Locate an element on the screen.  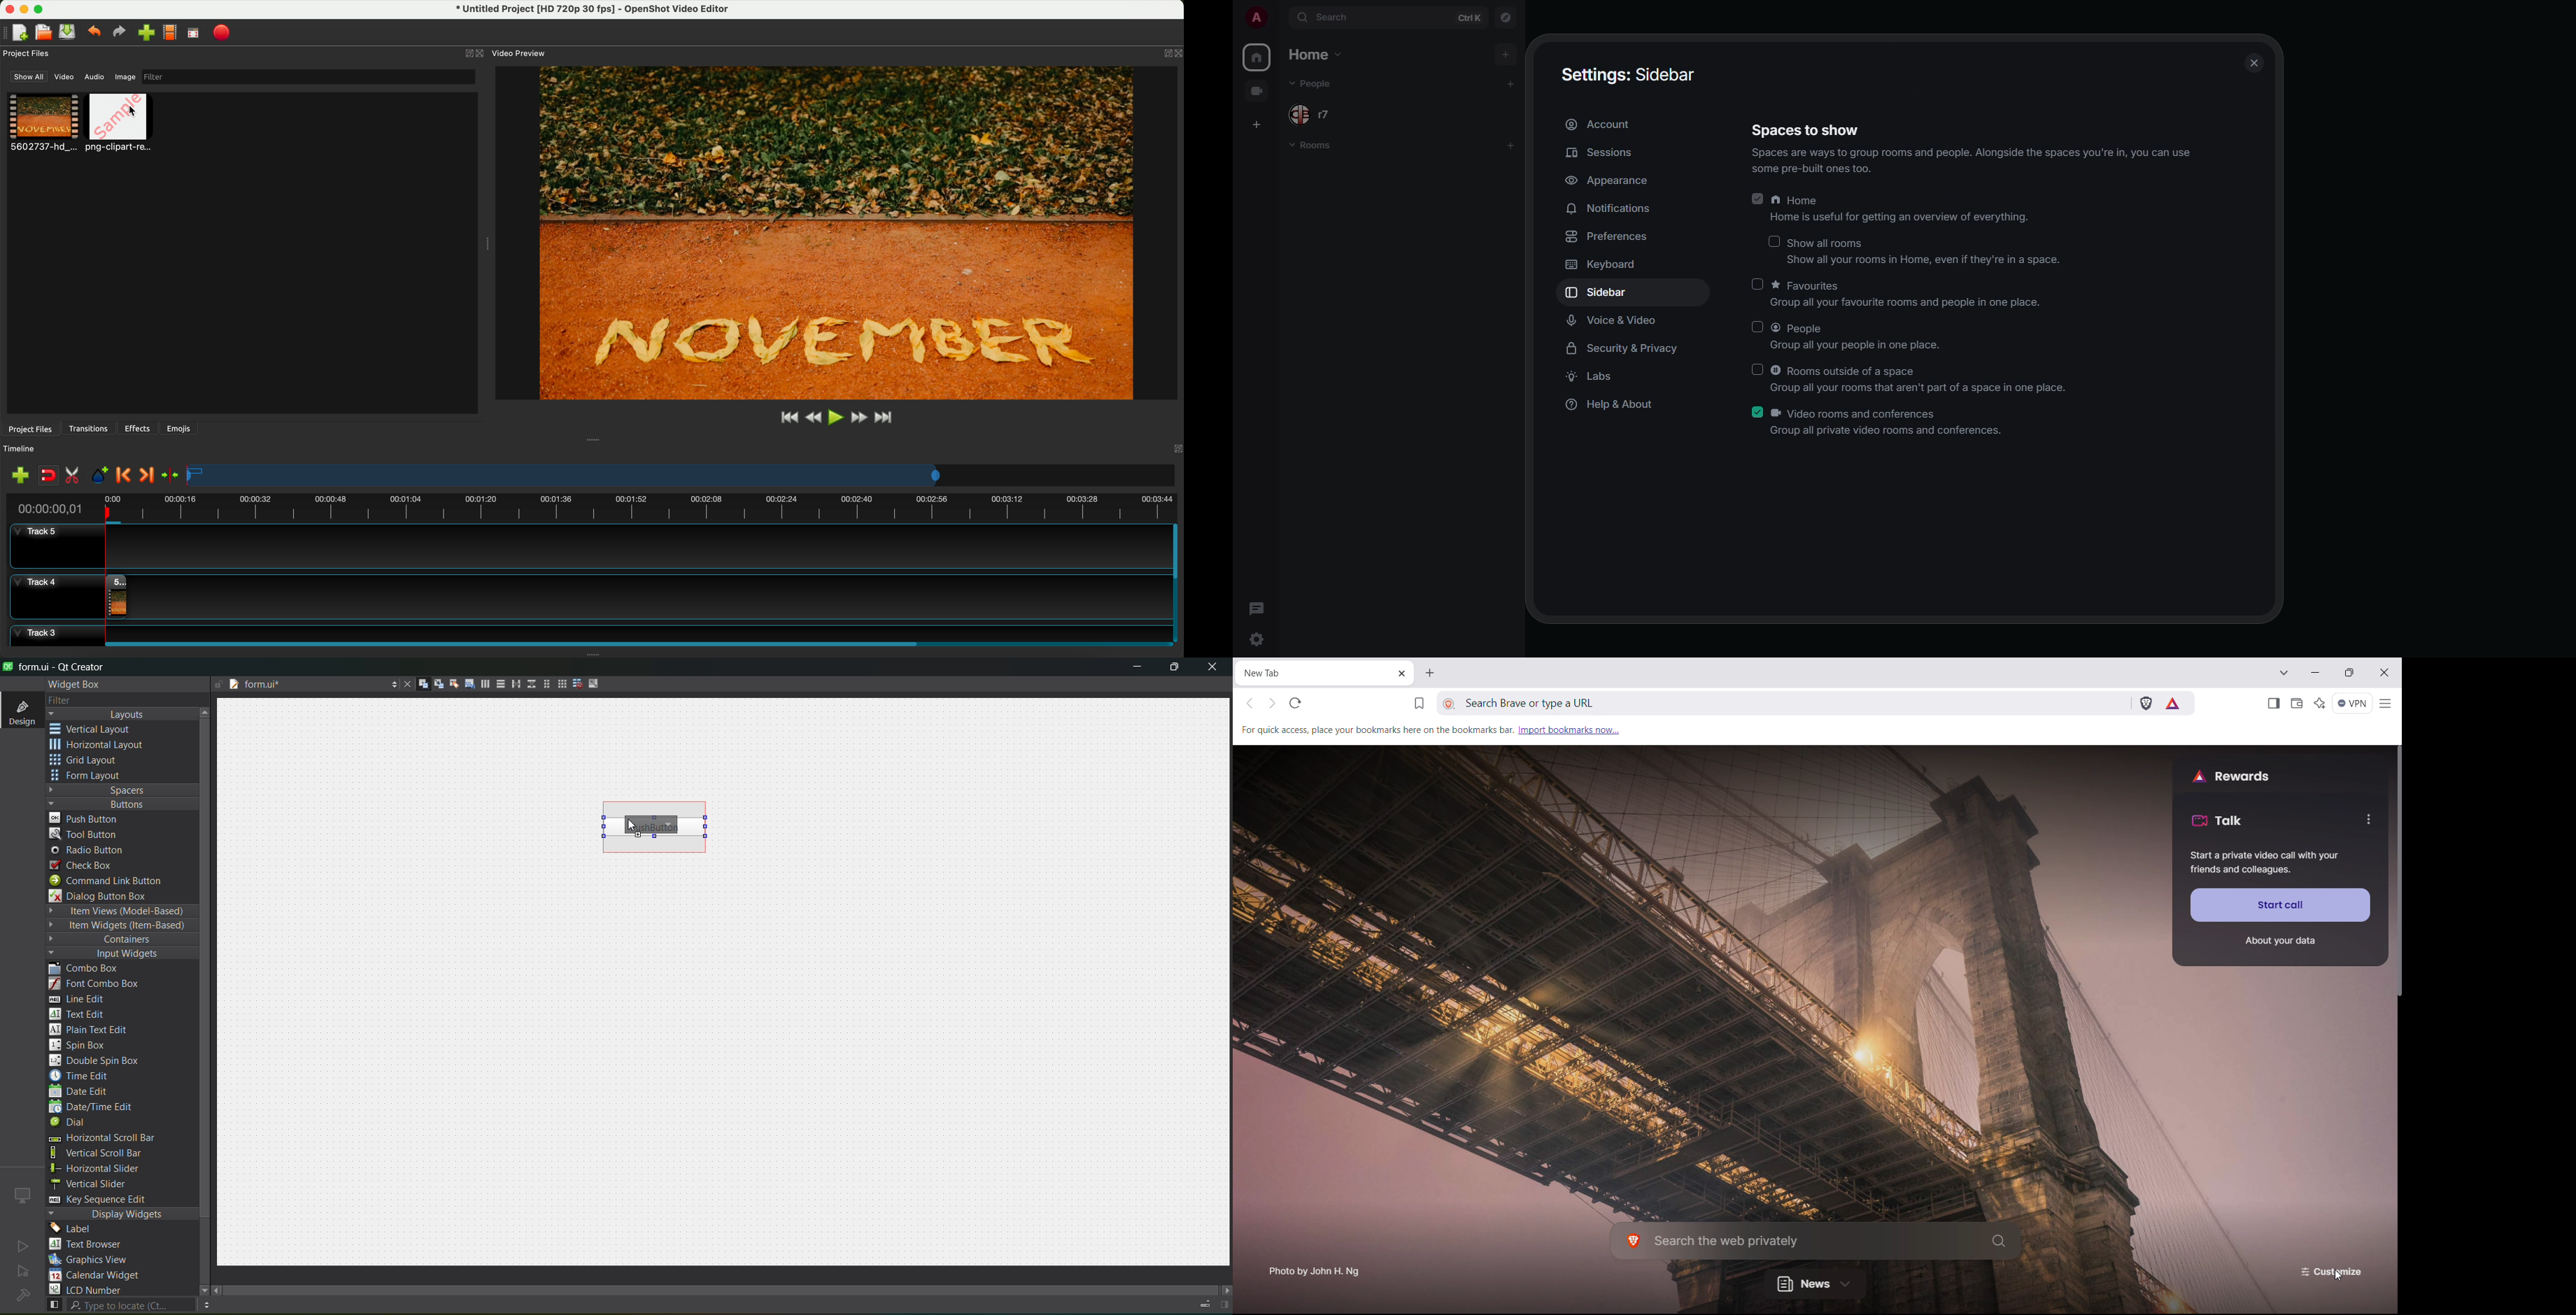
disable snapping is located at coordinates (49, 476).